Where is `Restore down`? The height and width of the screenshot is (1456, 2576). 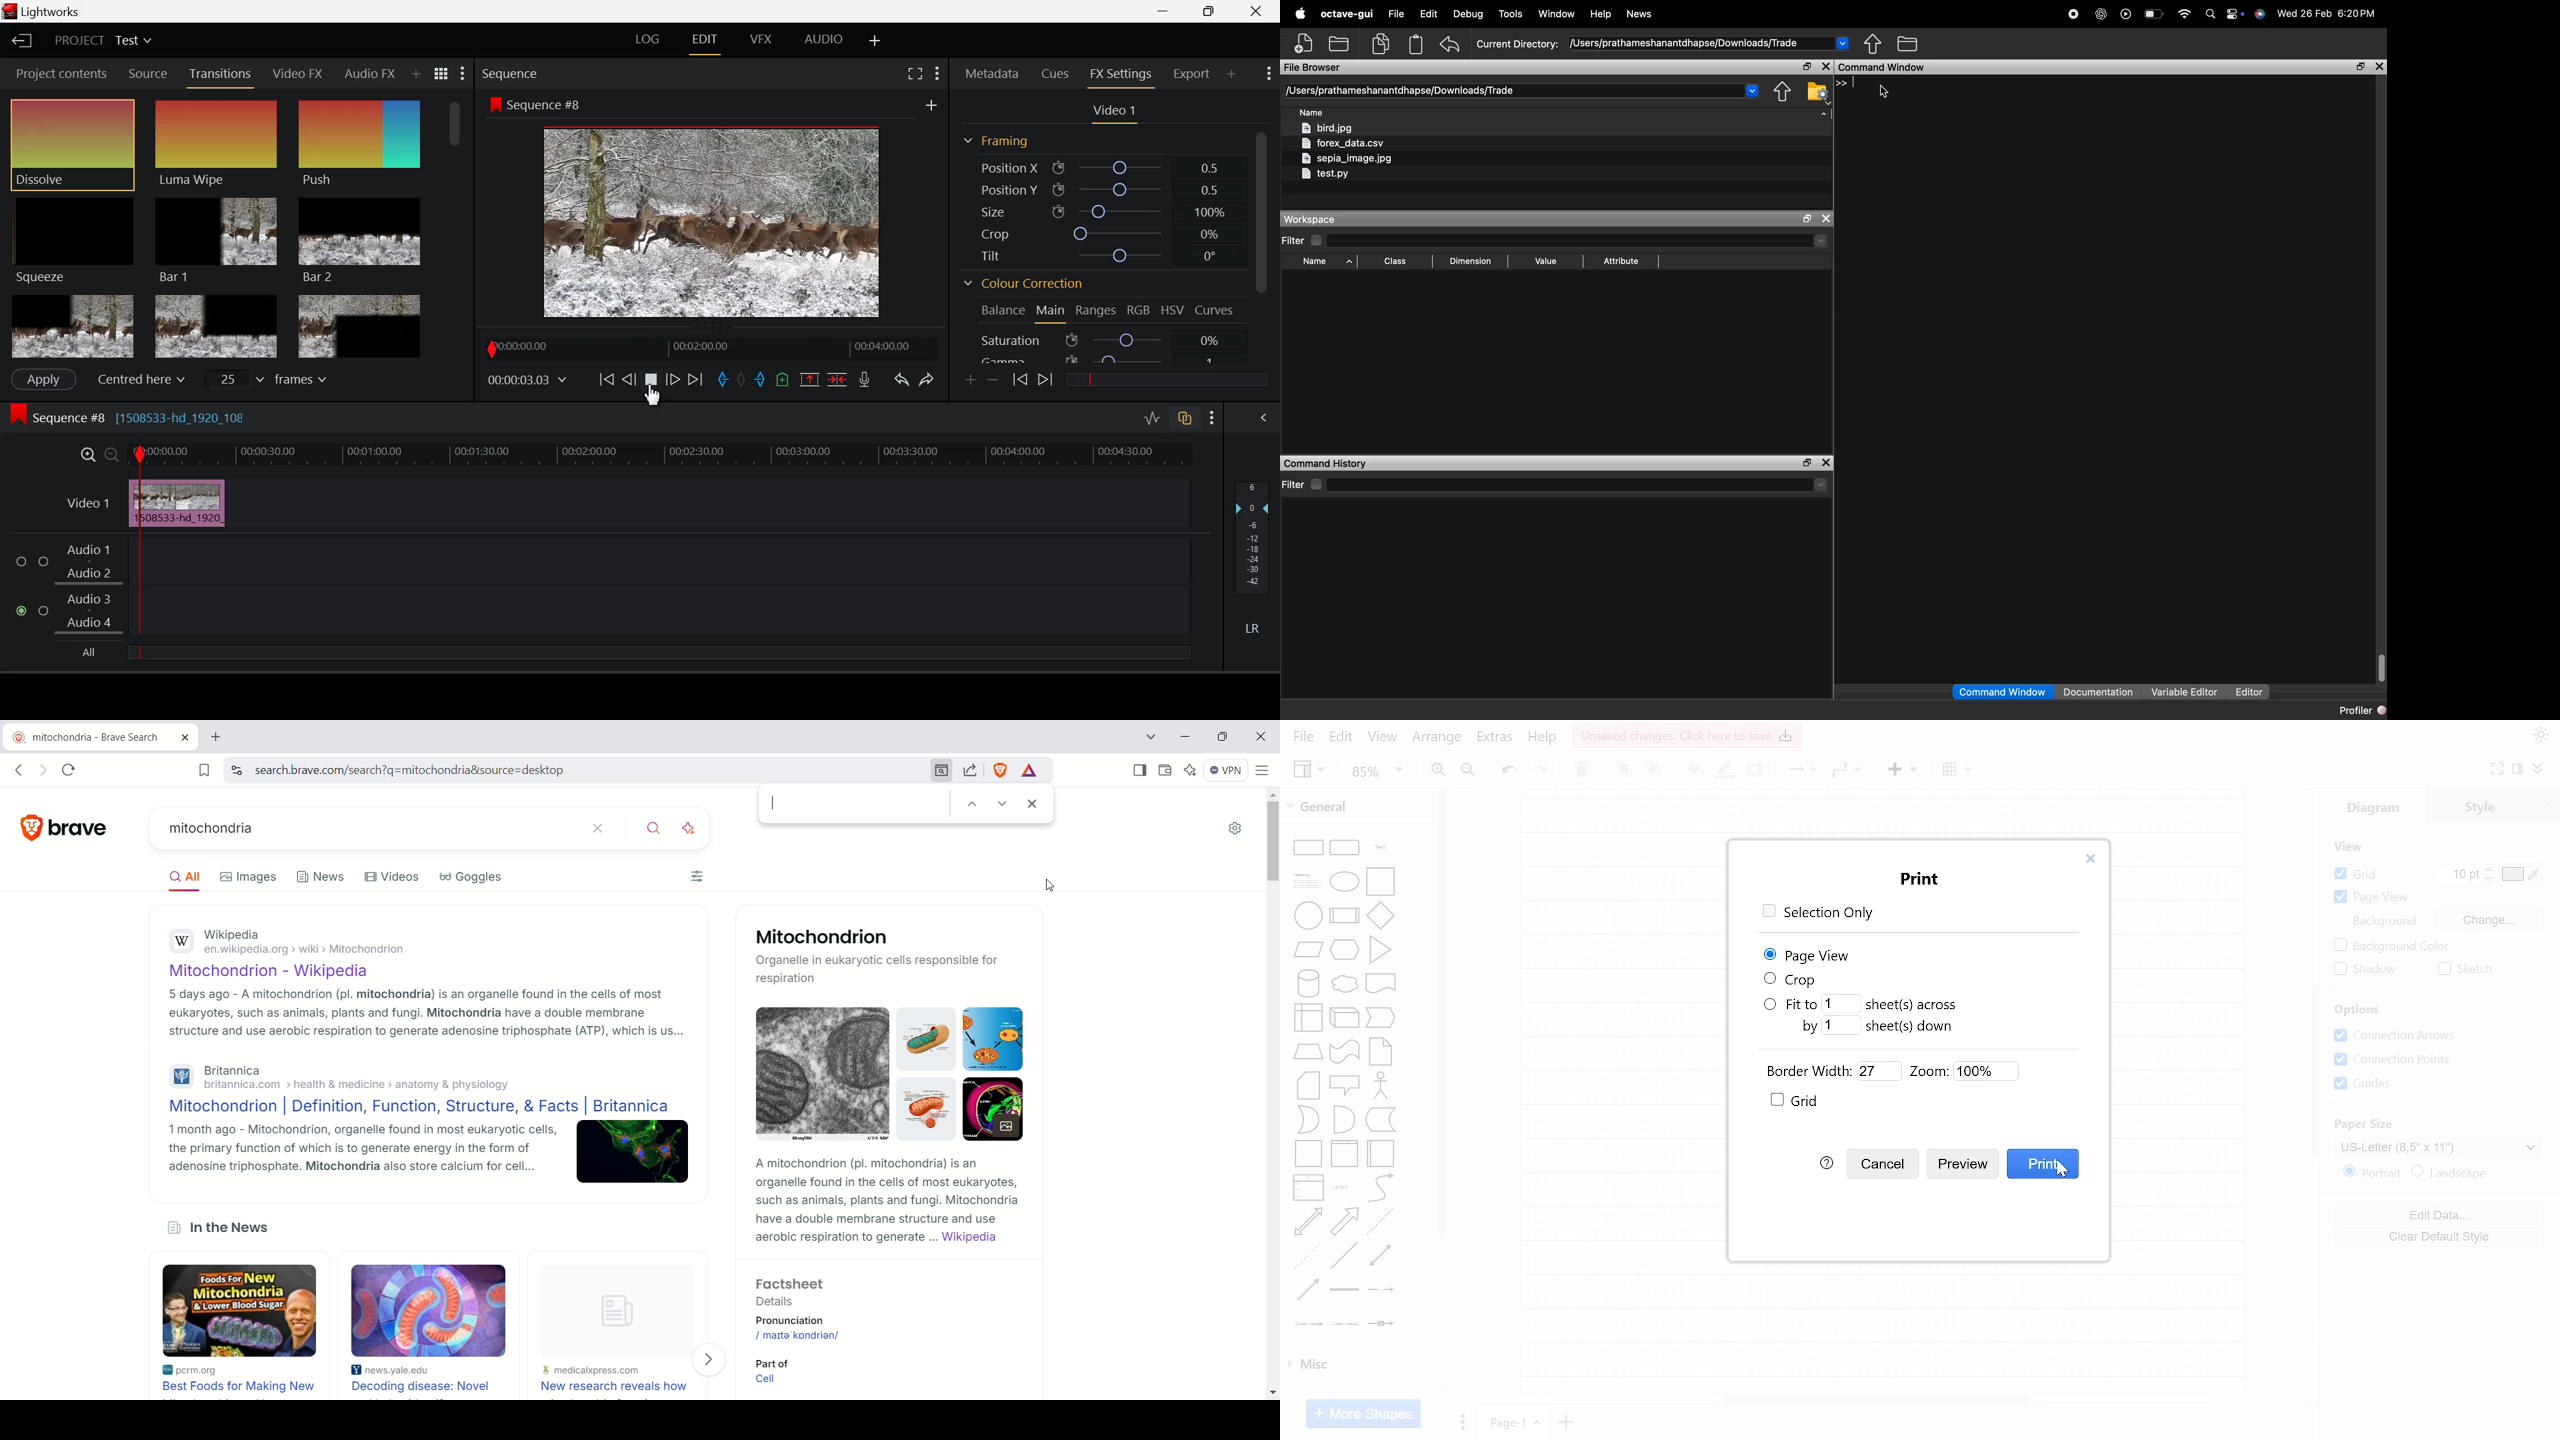
Restore down is located at coordinates (1225, 736).